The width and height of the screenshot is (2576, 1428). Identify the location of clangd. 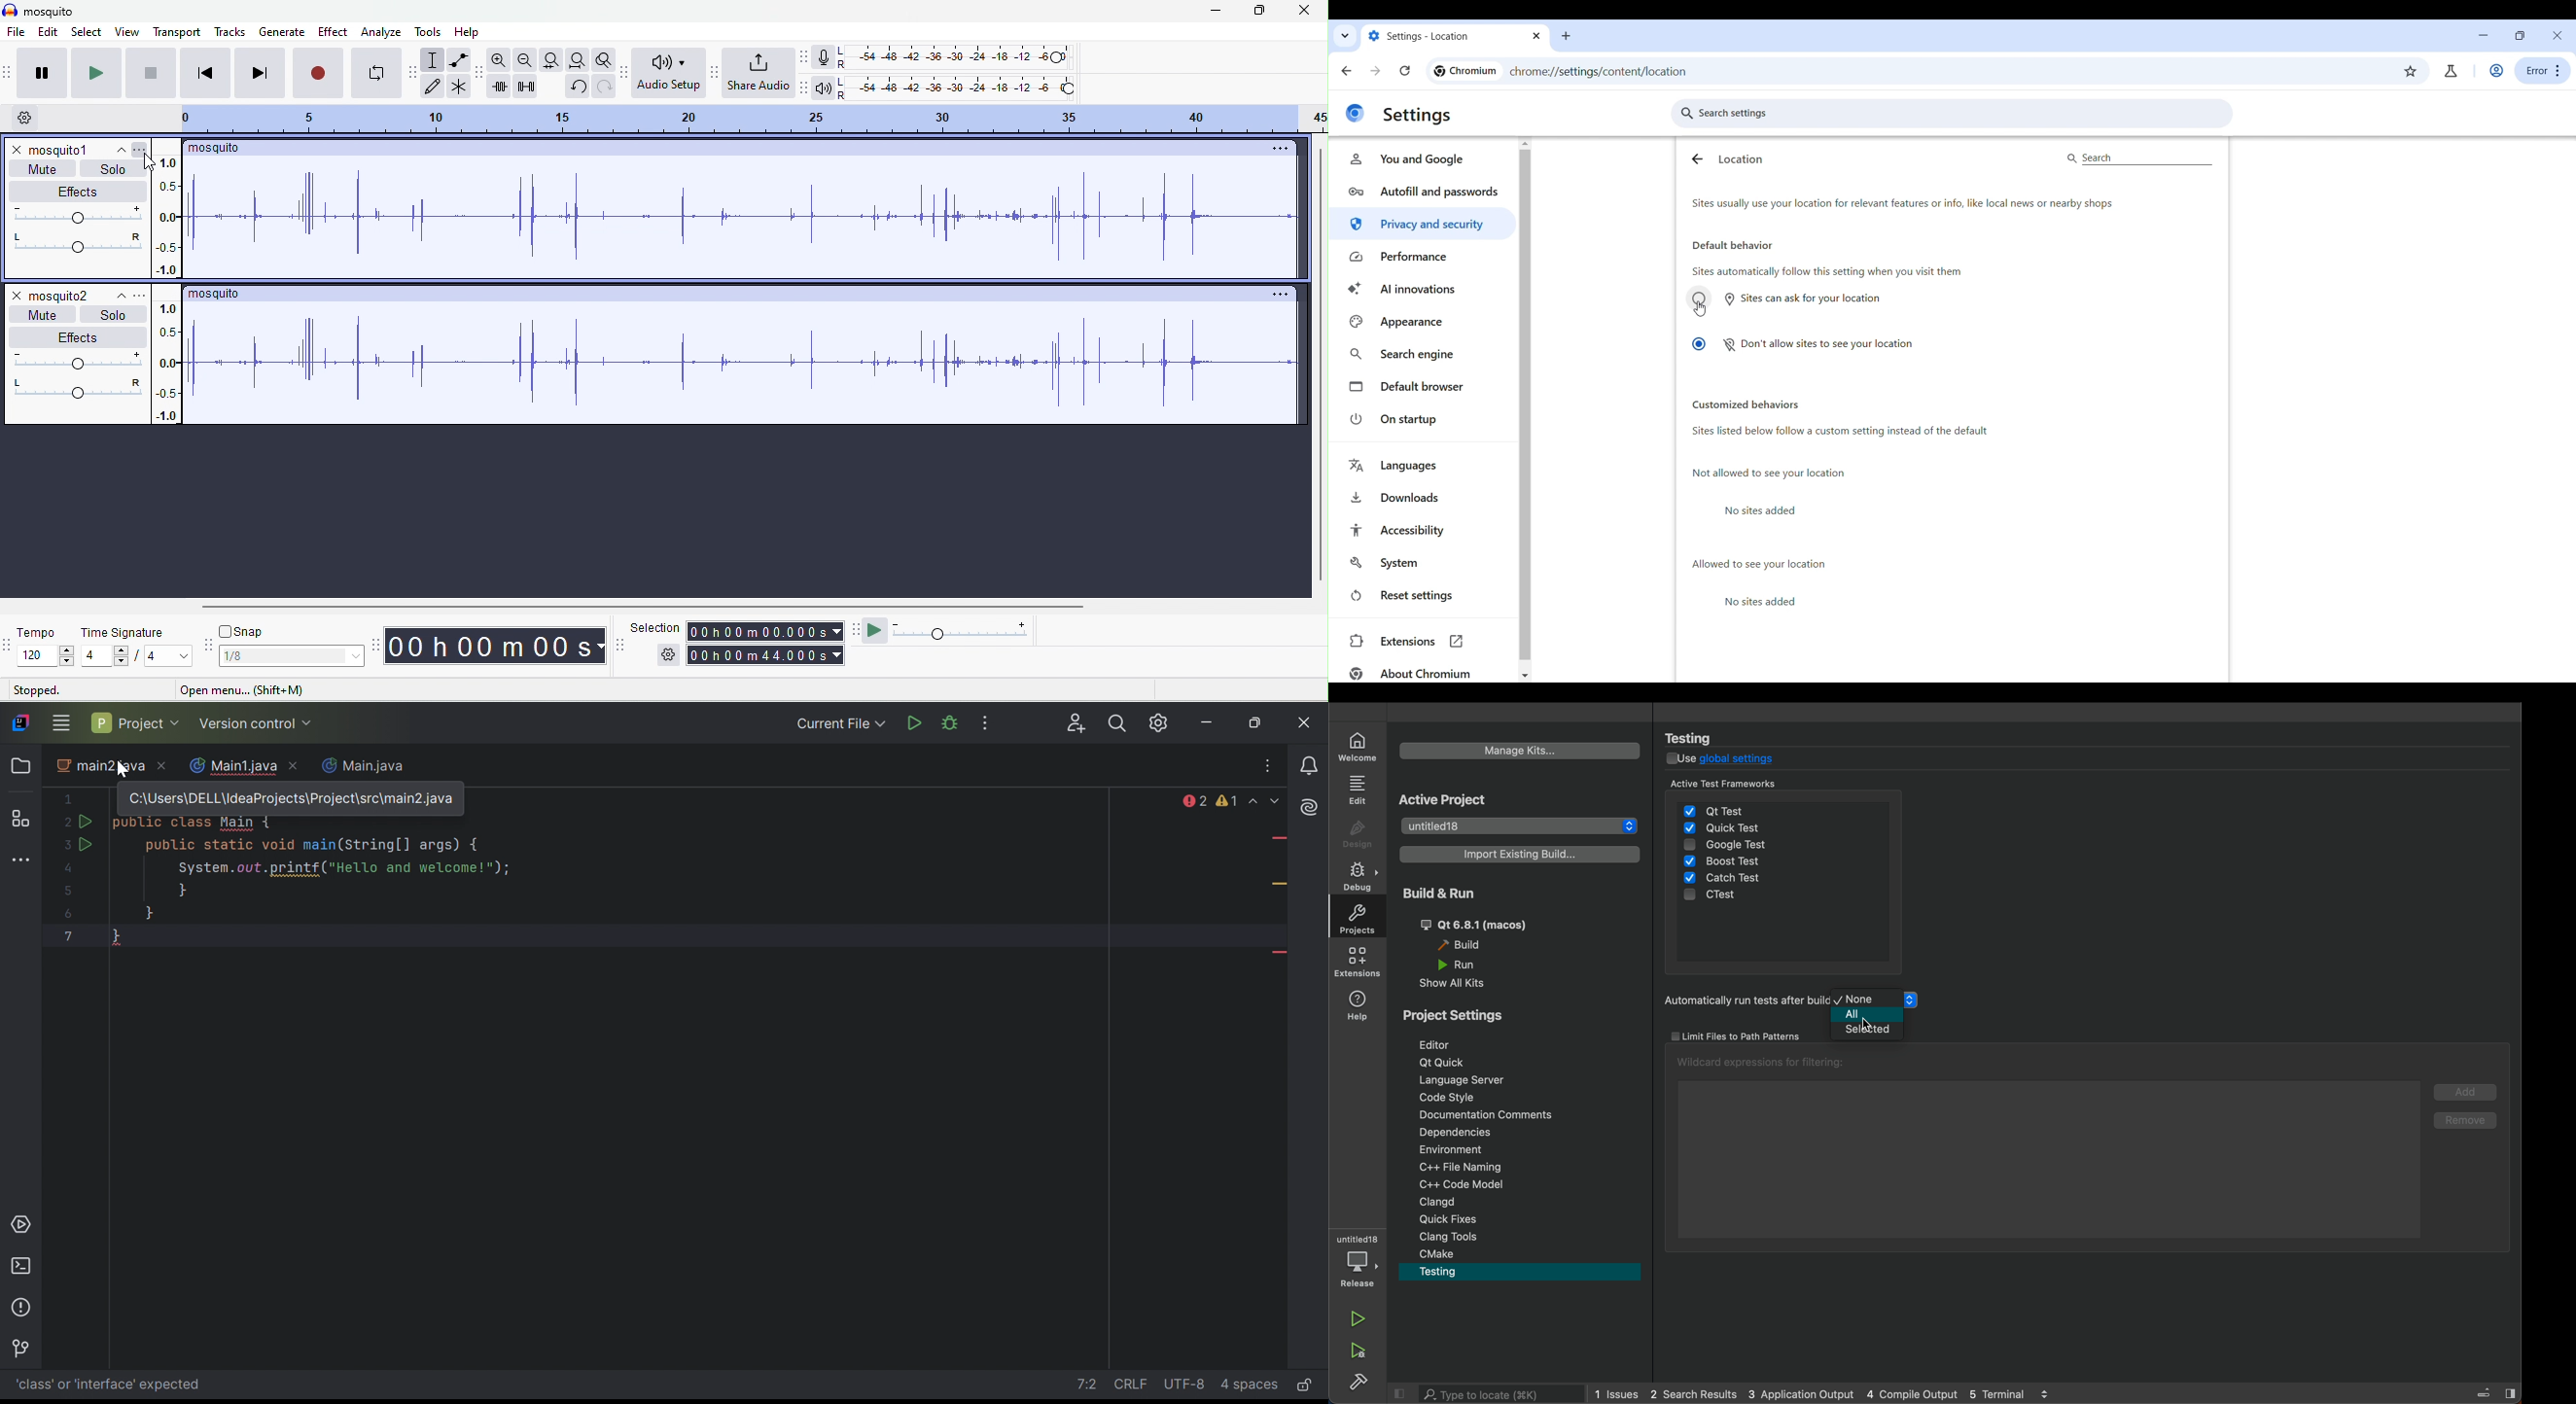
(1456, 1201).